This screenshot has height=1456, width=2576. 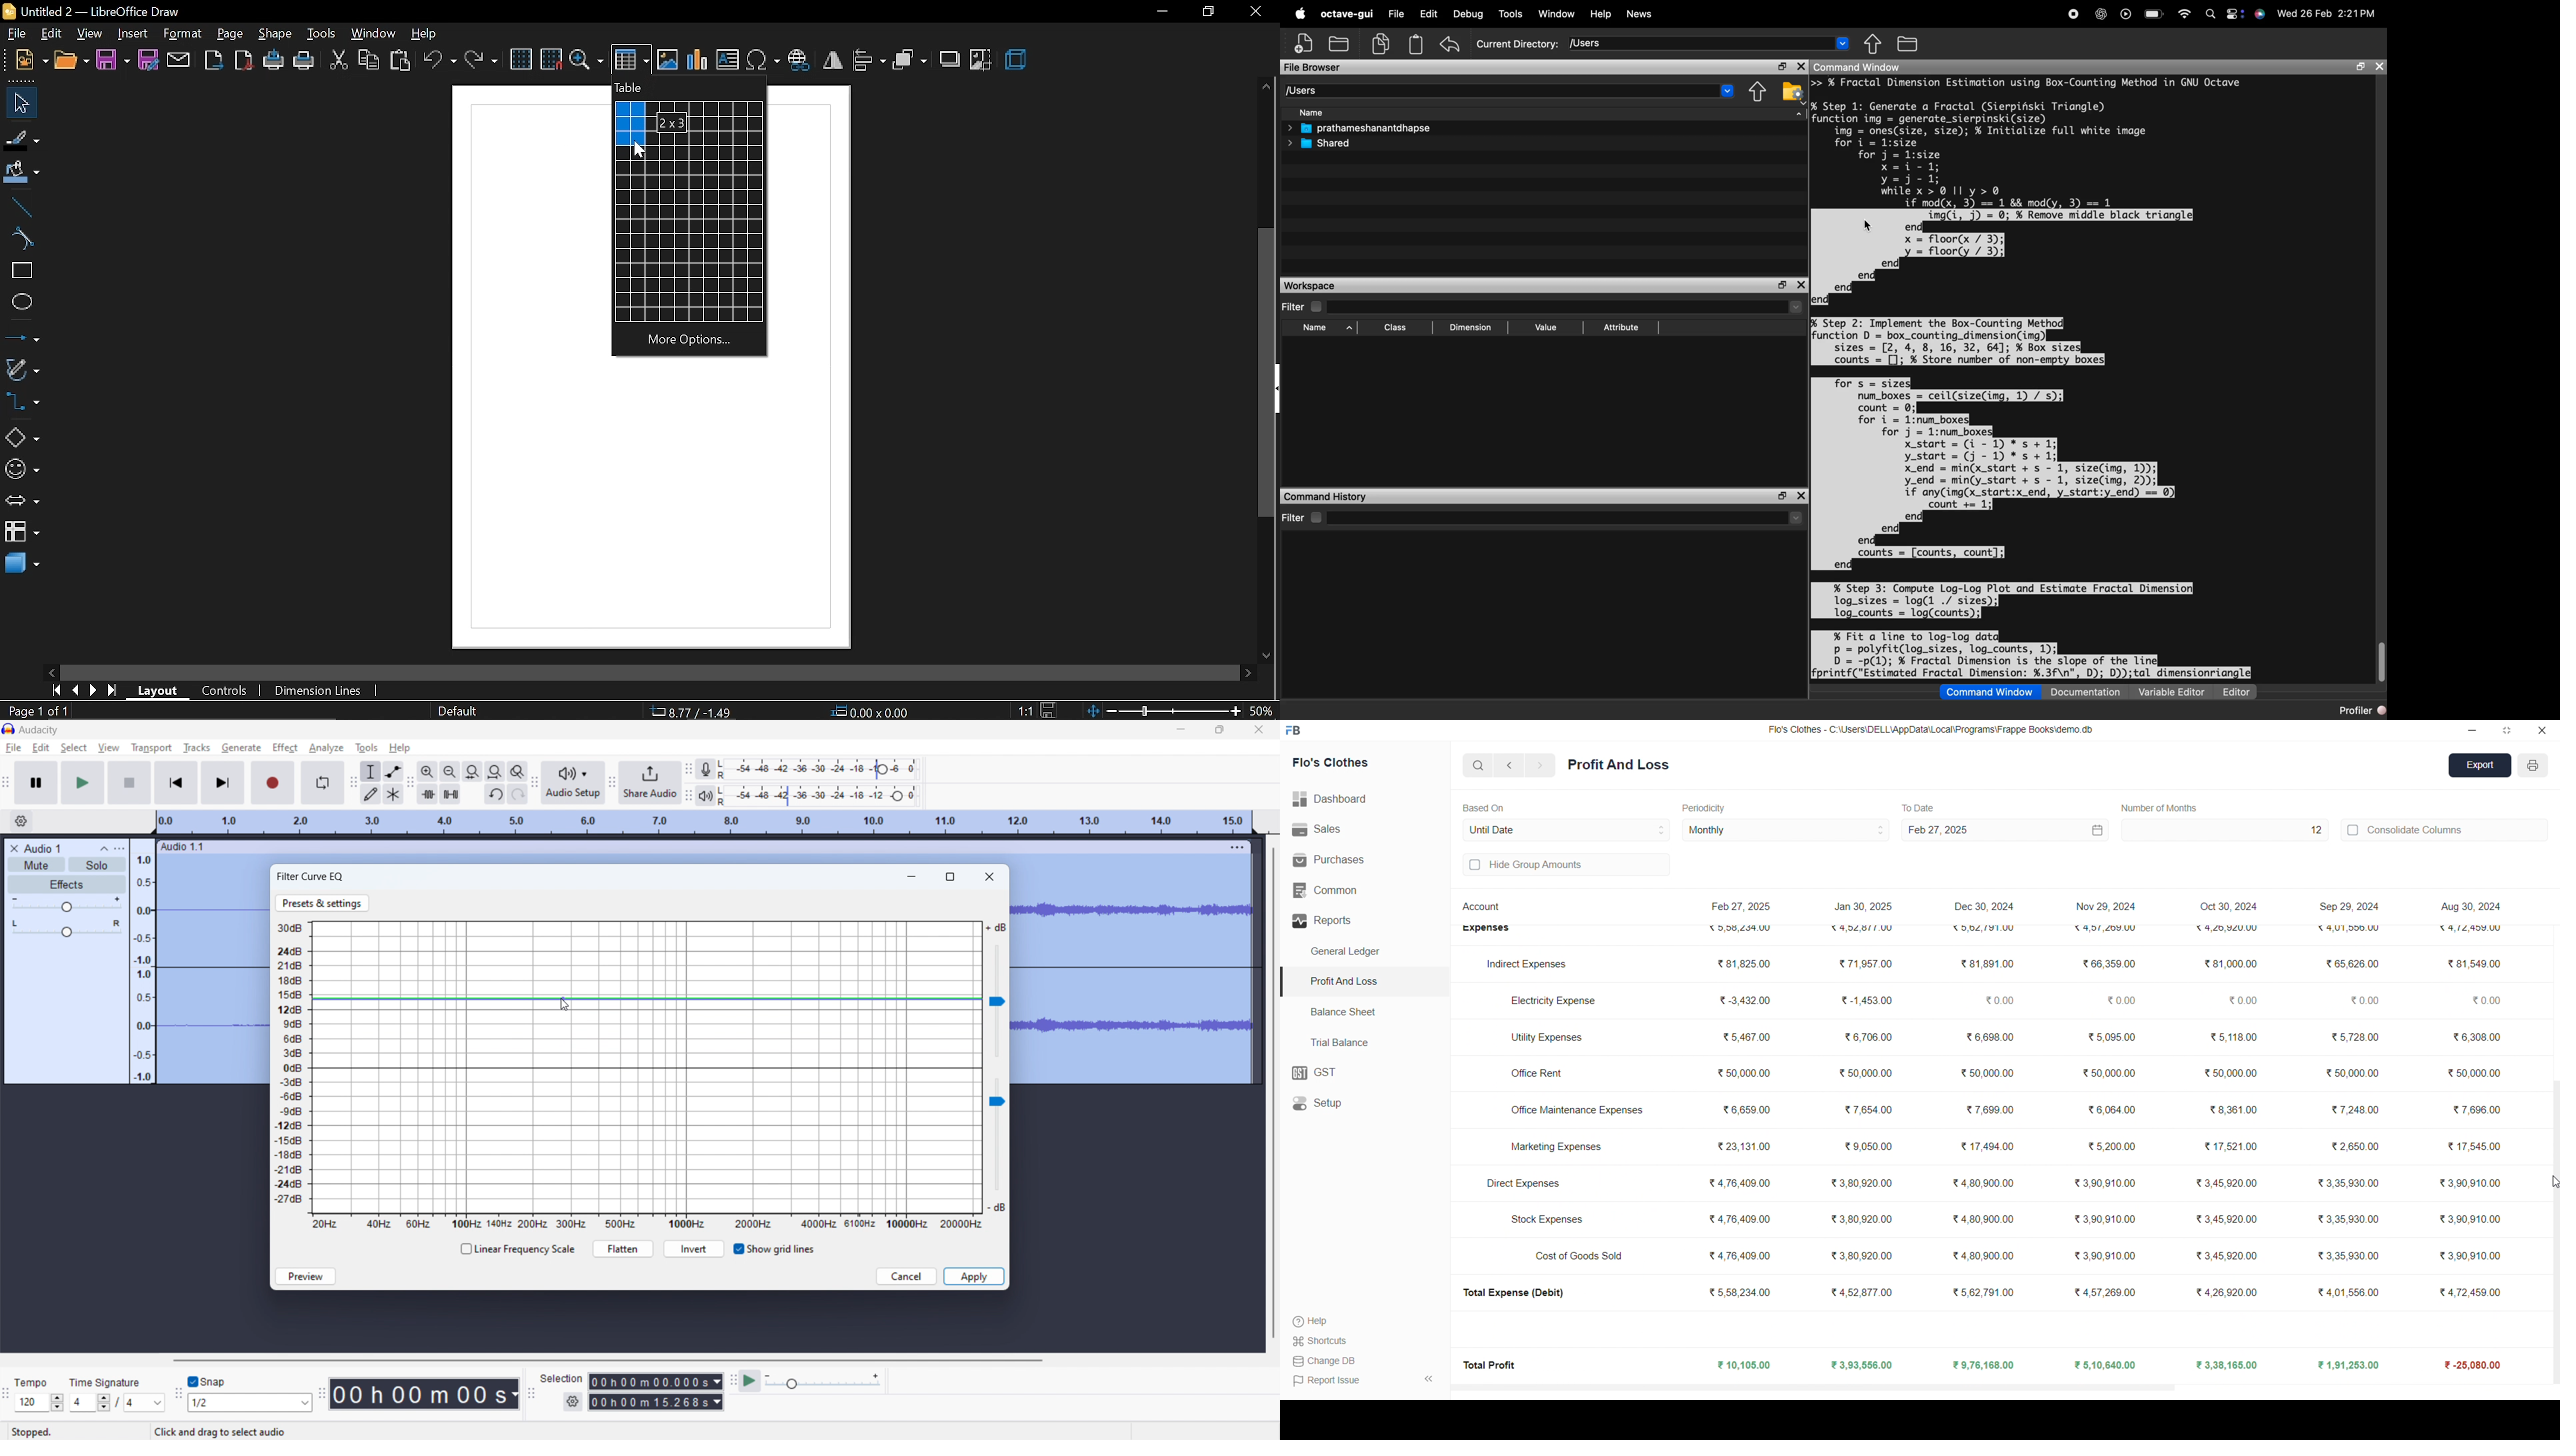 I want to click on insert image, so click(x=669, y=59).